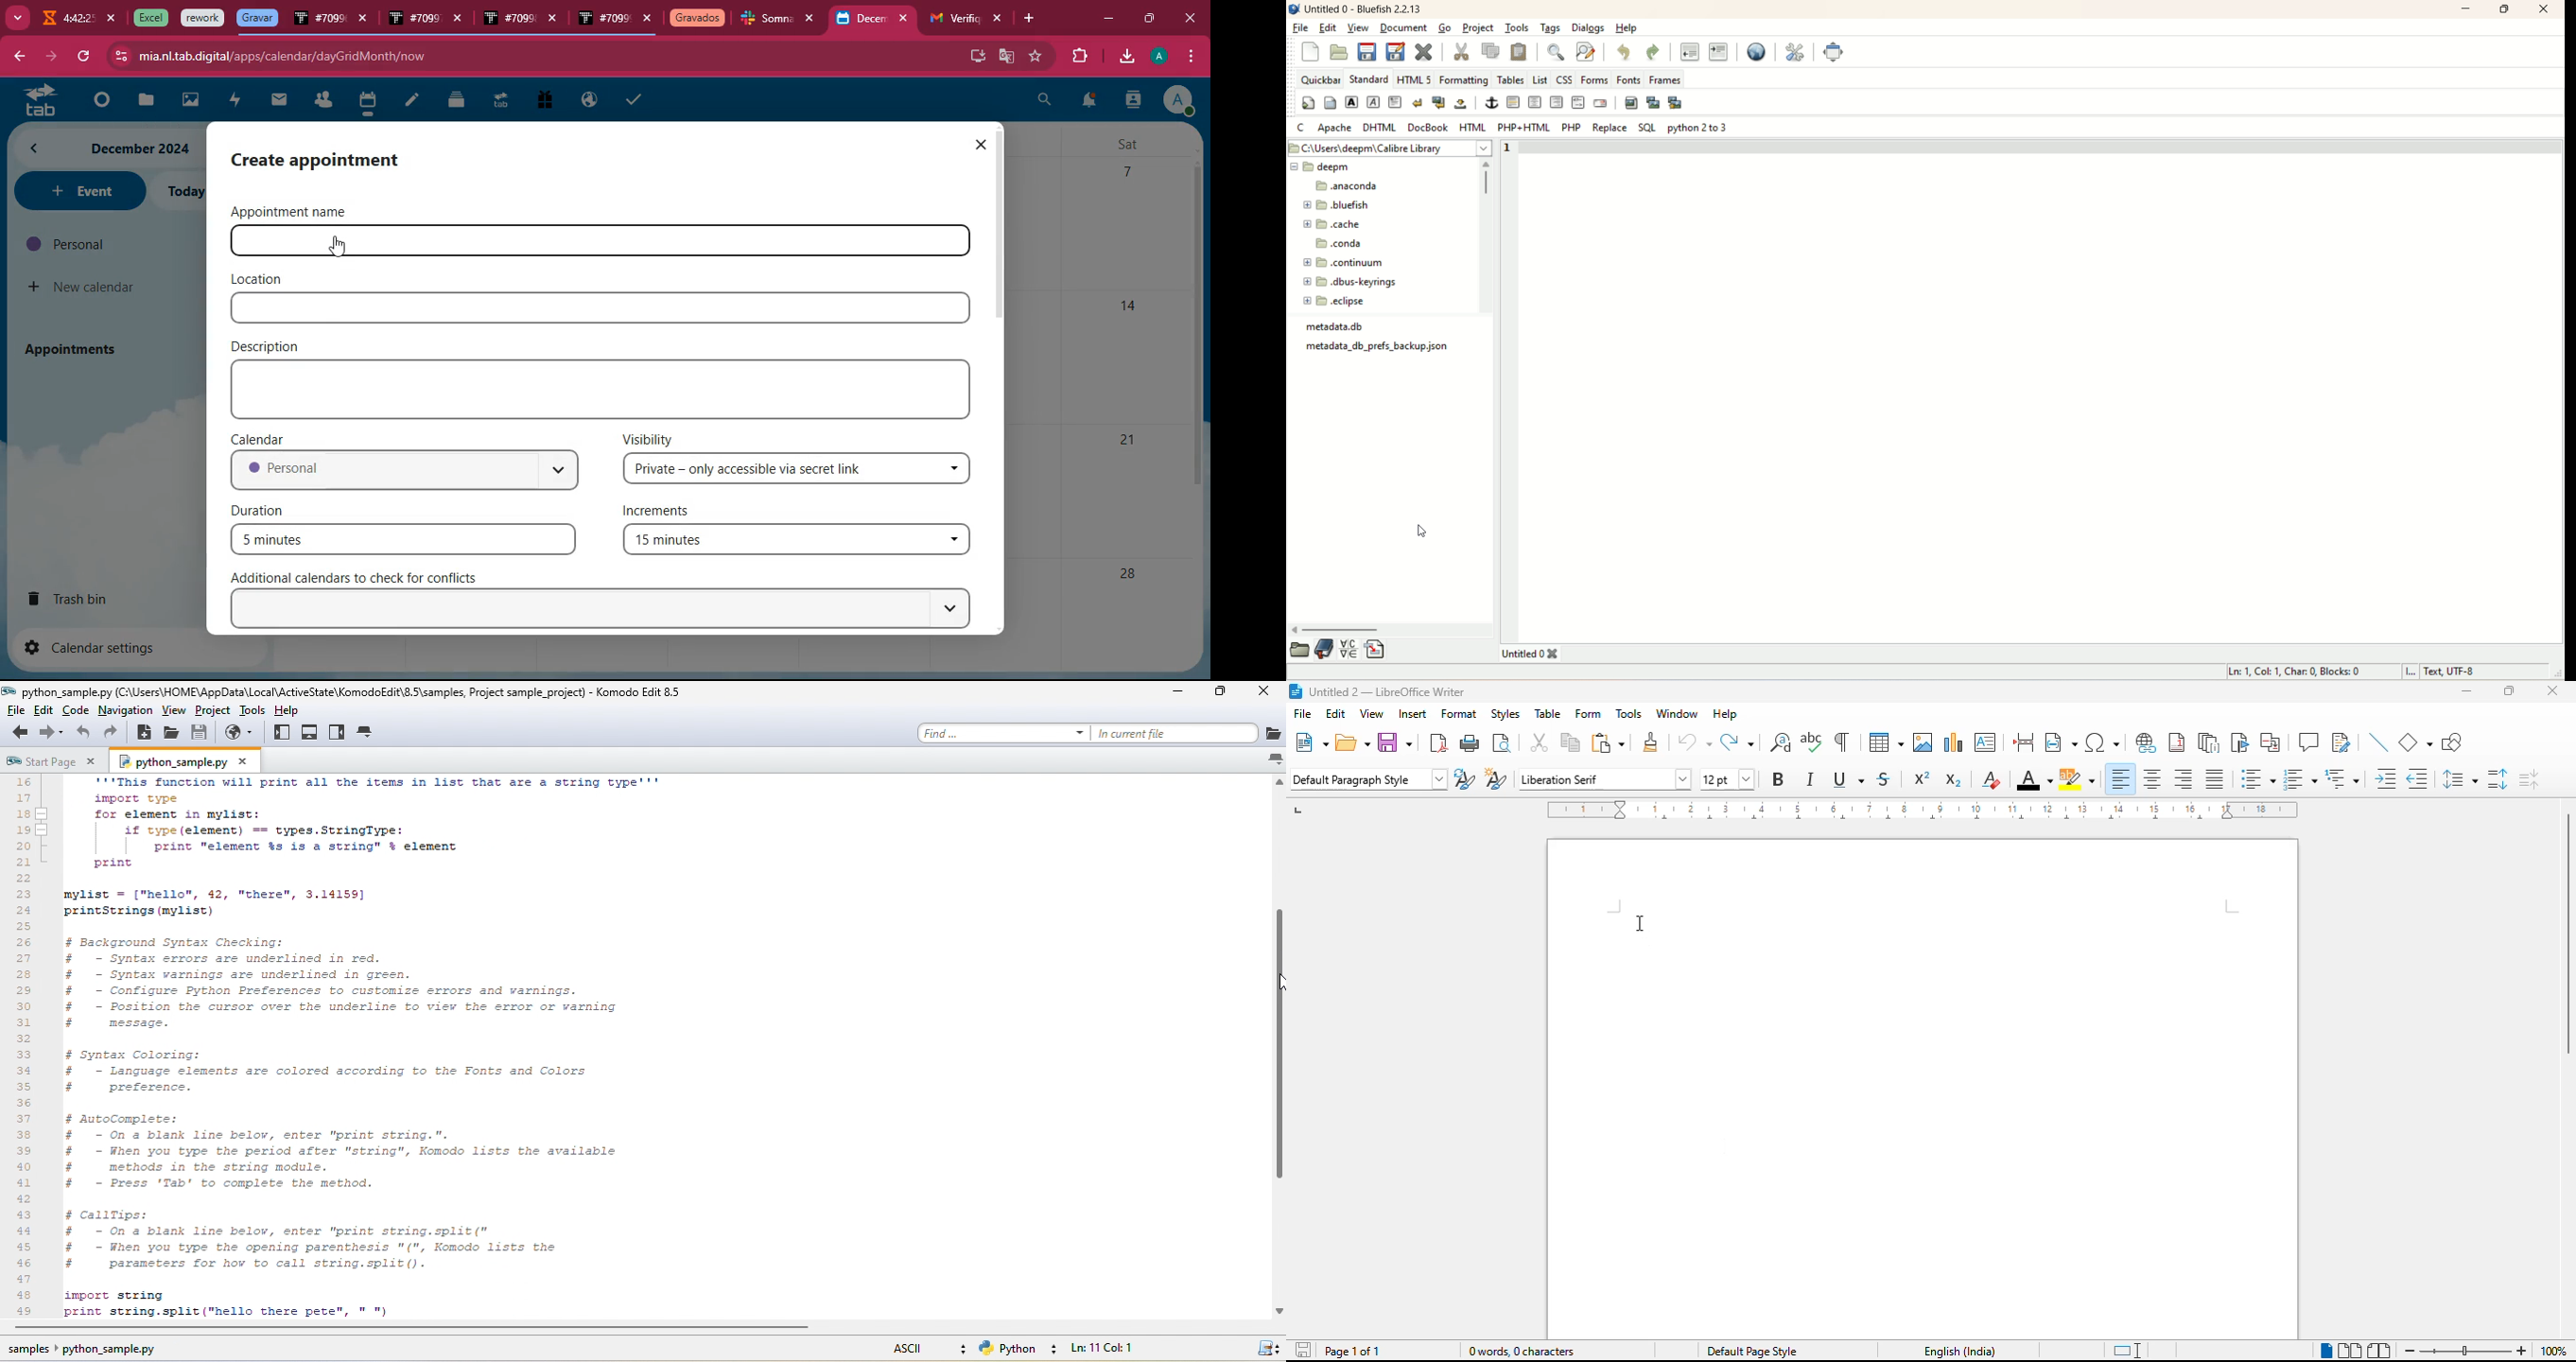  Describe the element at coordinates (103, 244) in the screenshot. I see `personal` at that location.